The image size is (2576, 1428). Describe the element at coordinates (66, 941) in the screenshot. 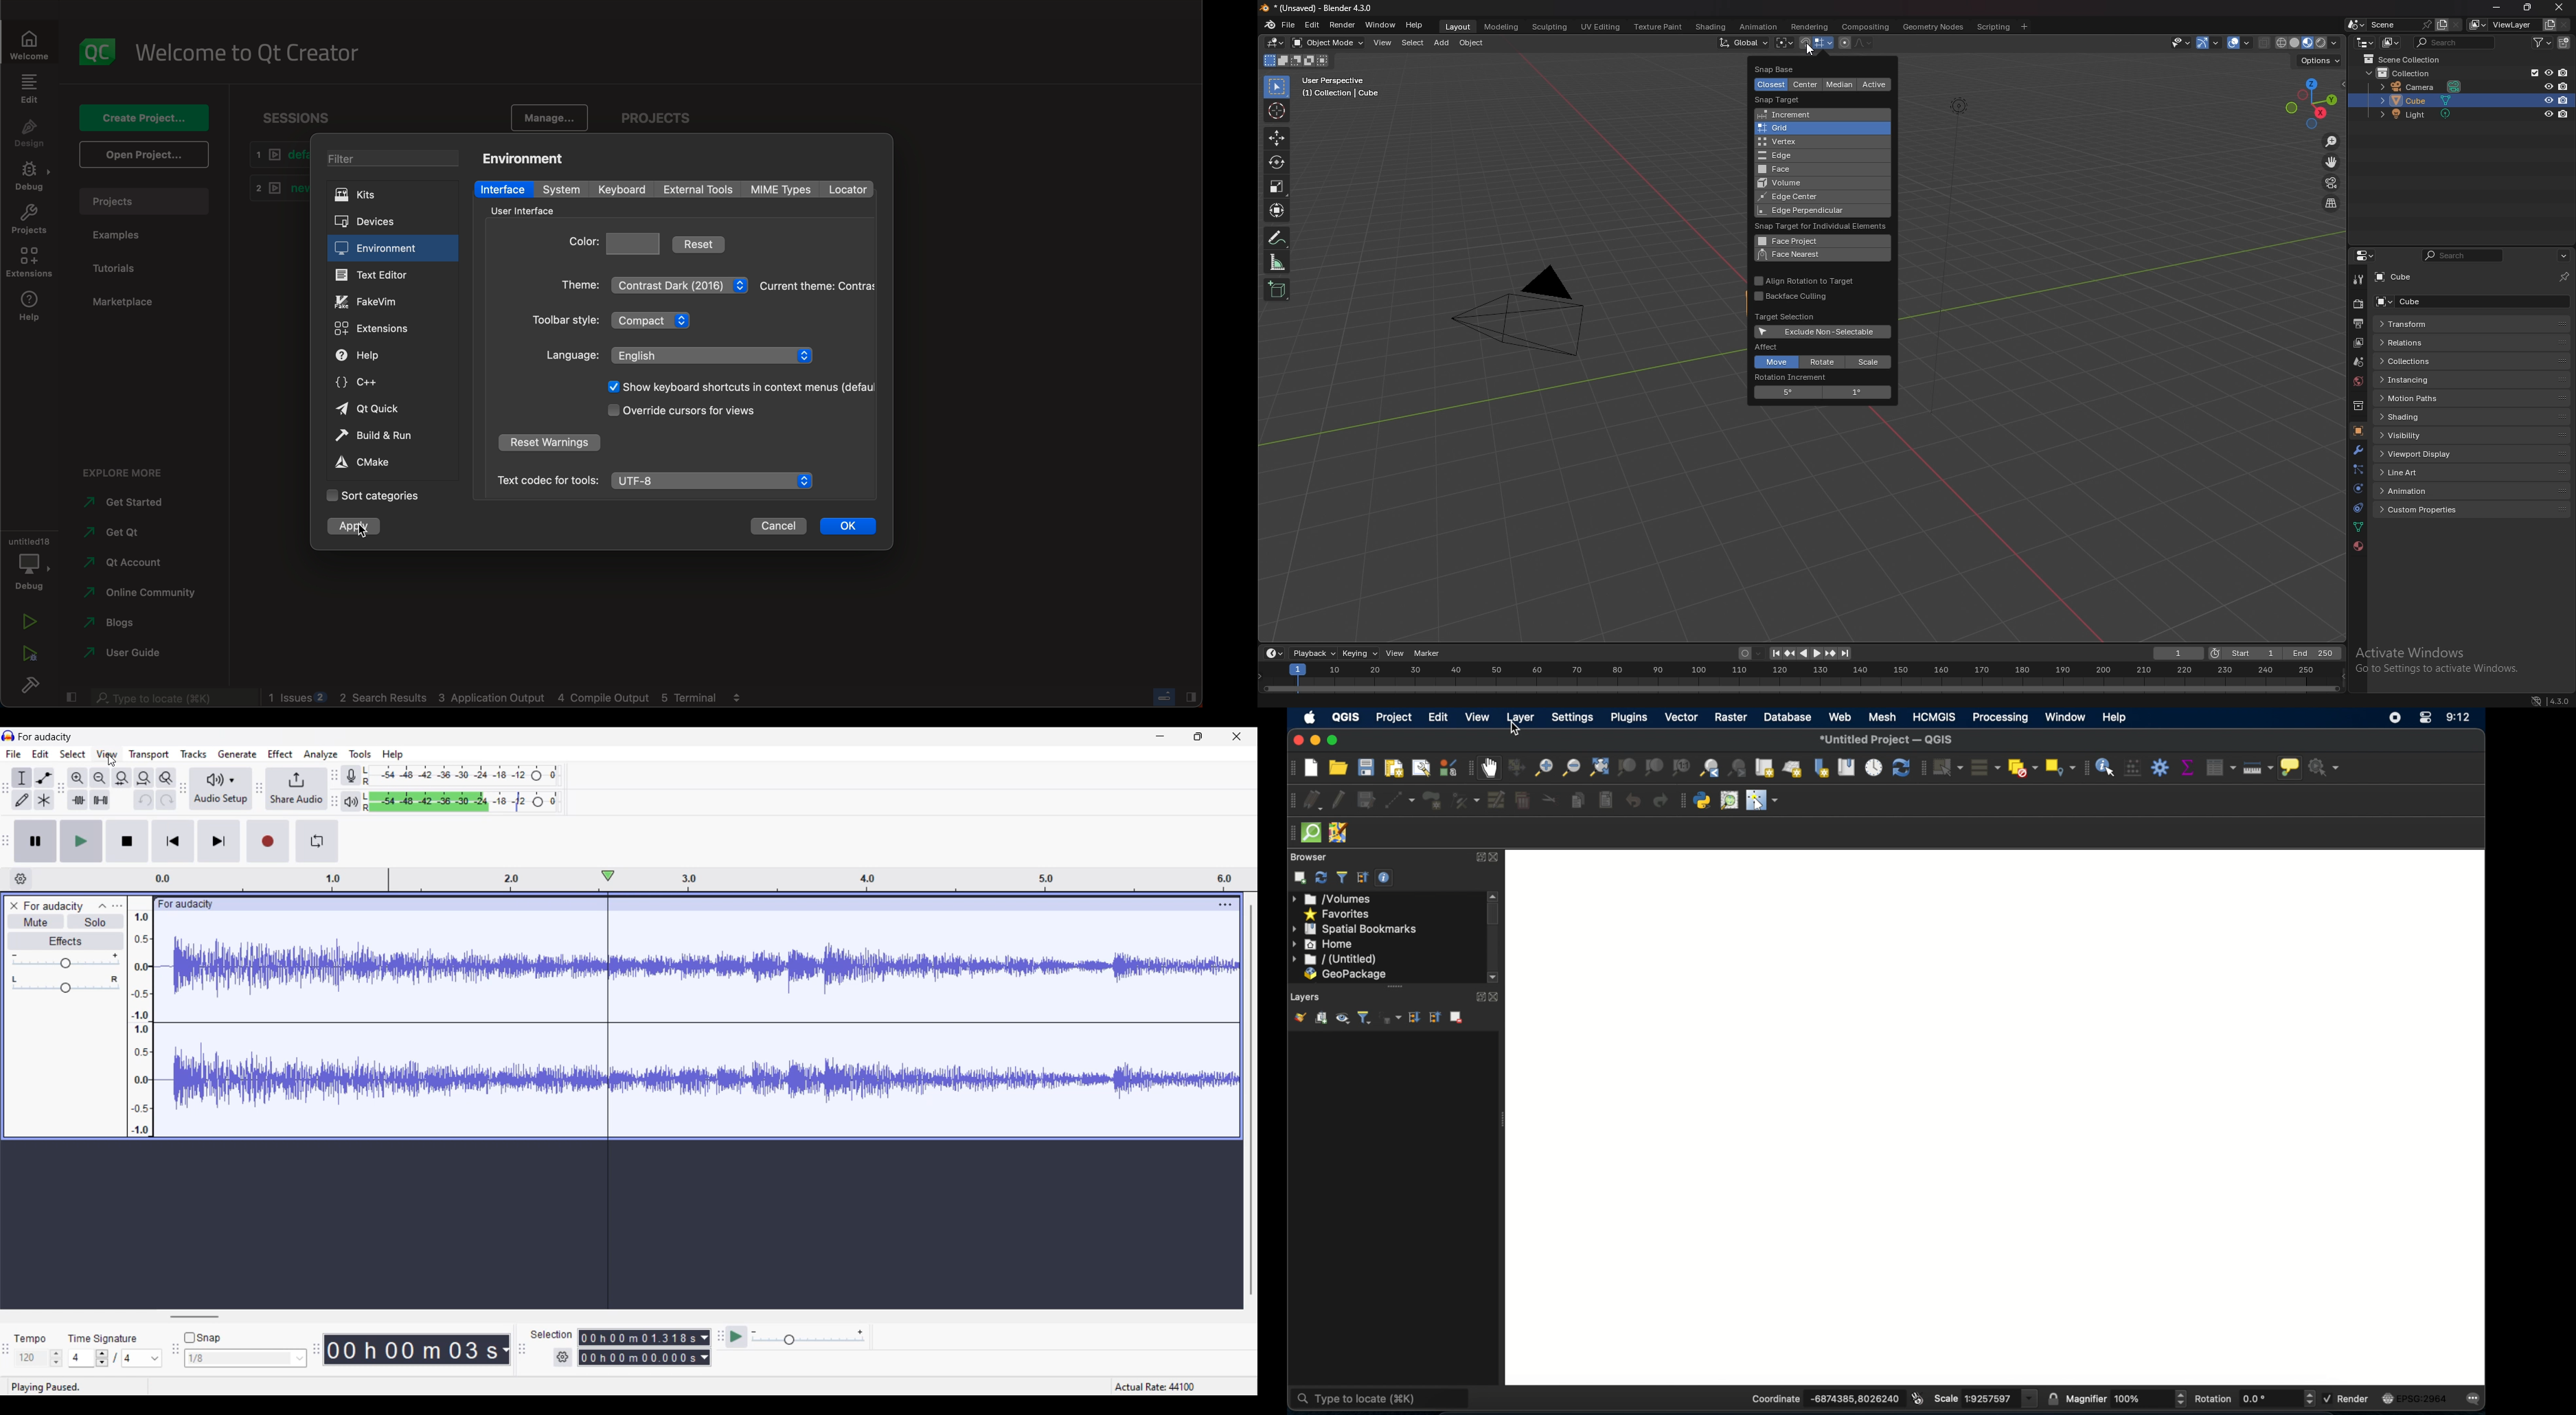

I see `Effects ` at that location.